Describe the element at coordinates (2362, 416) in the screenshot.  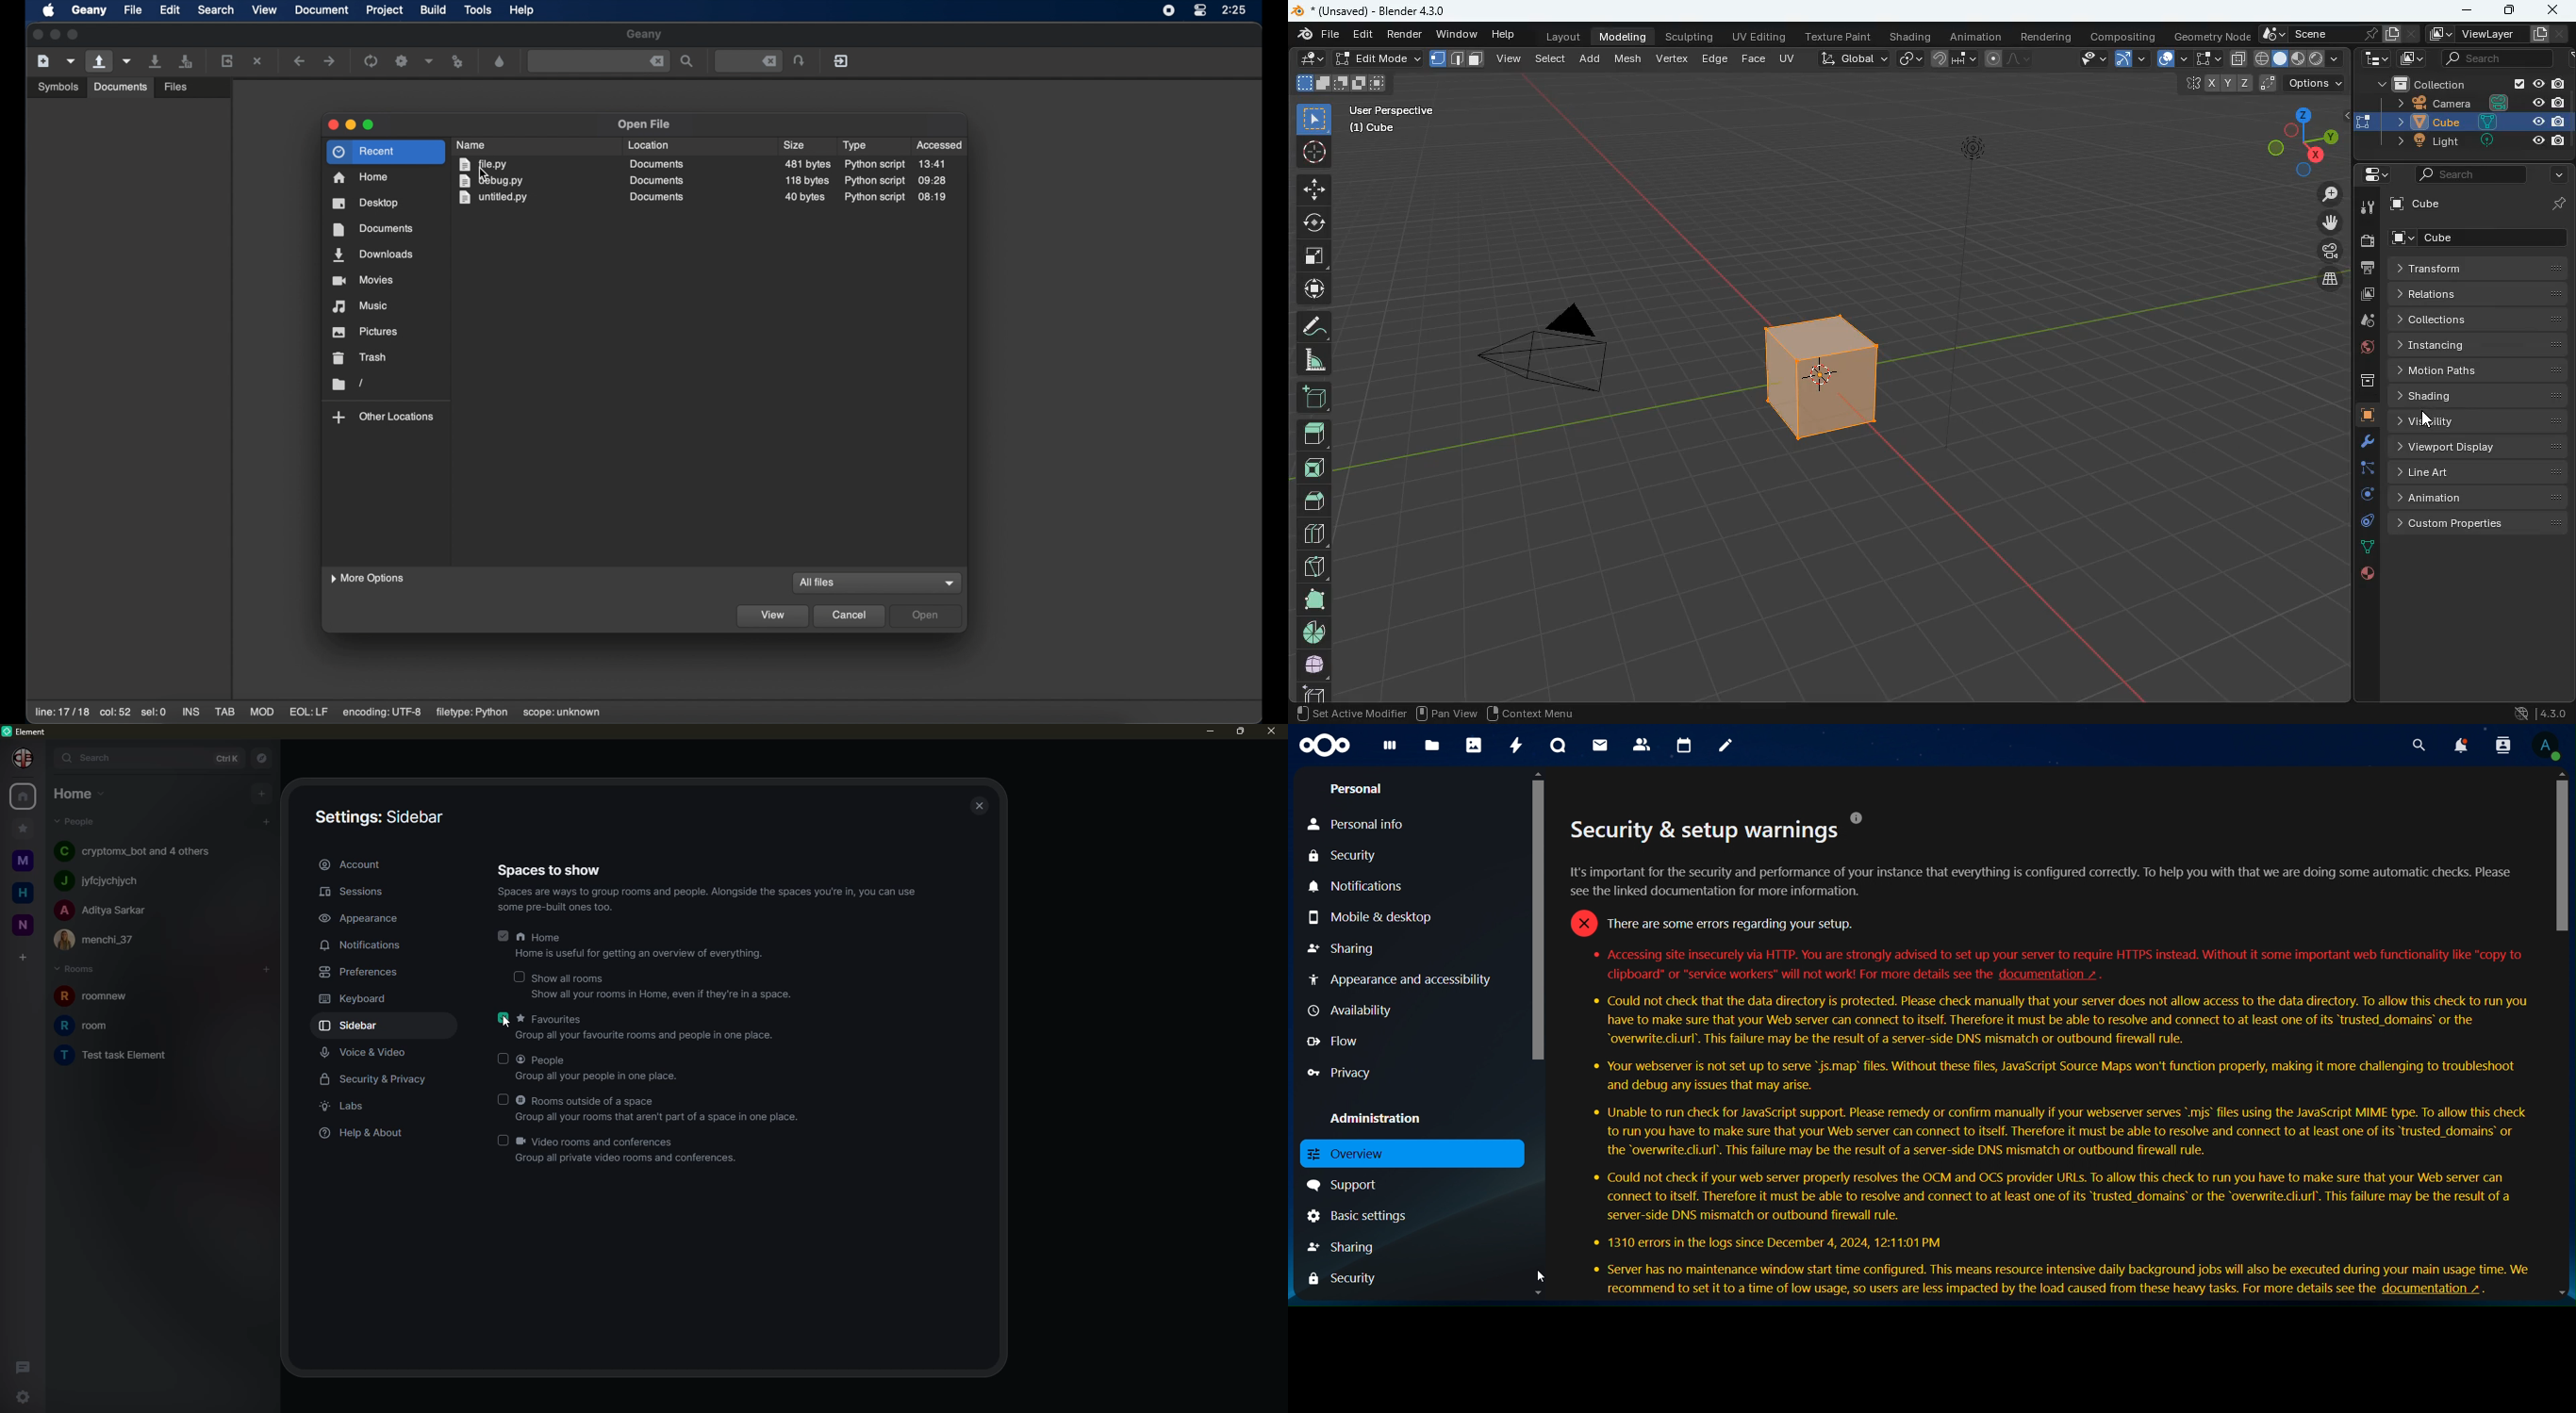
I see `cube` at that location.